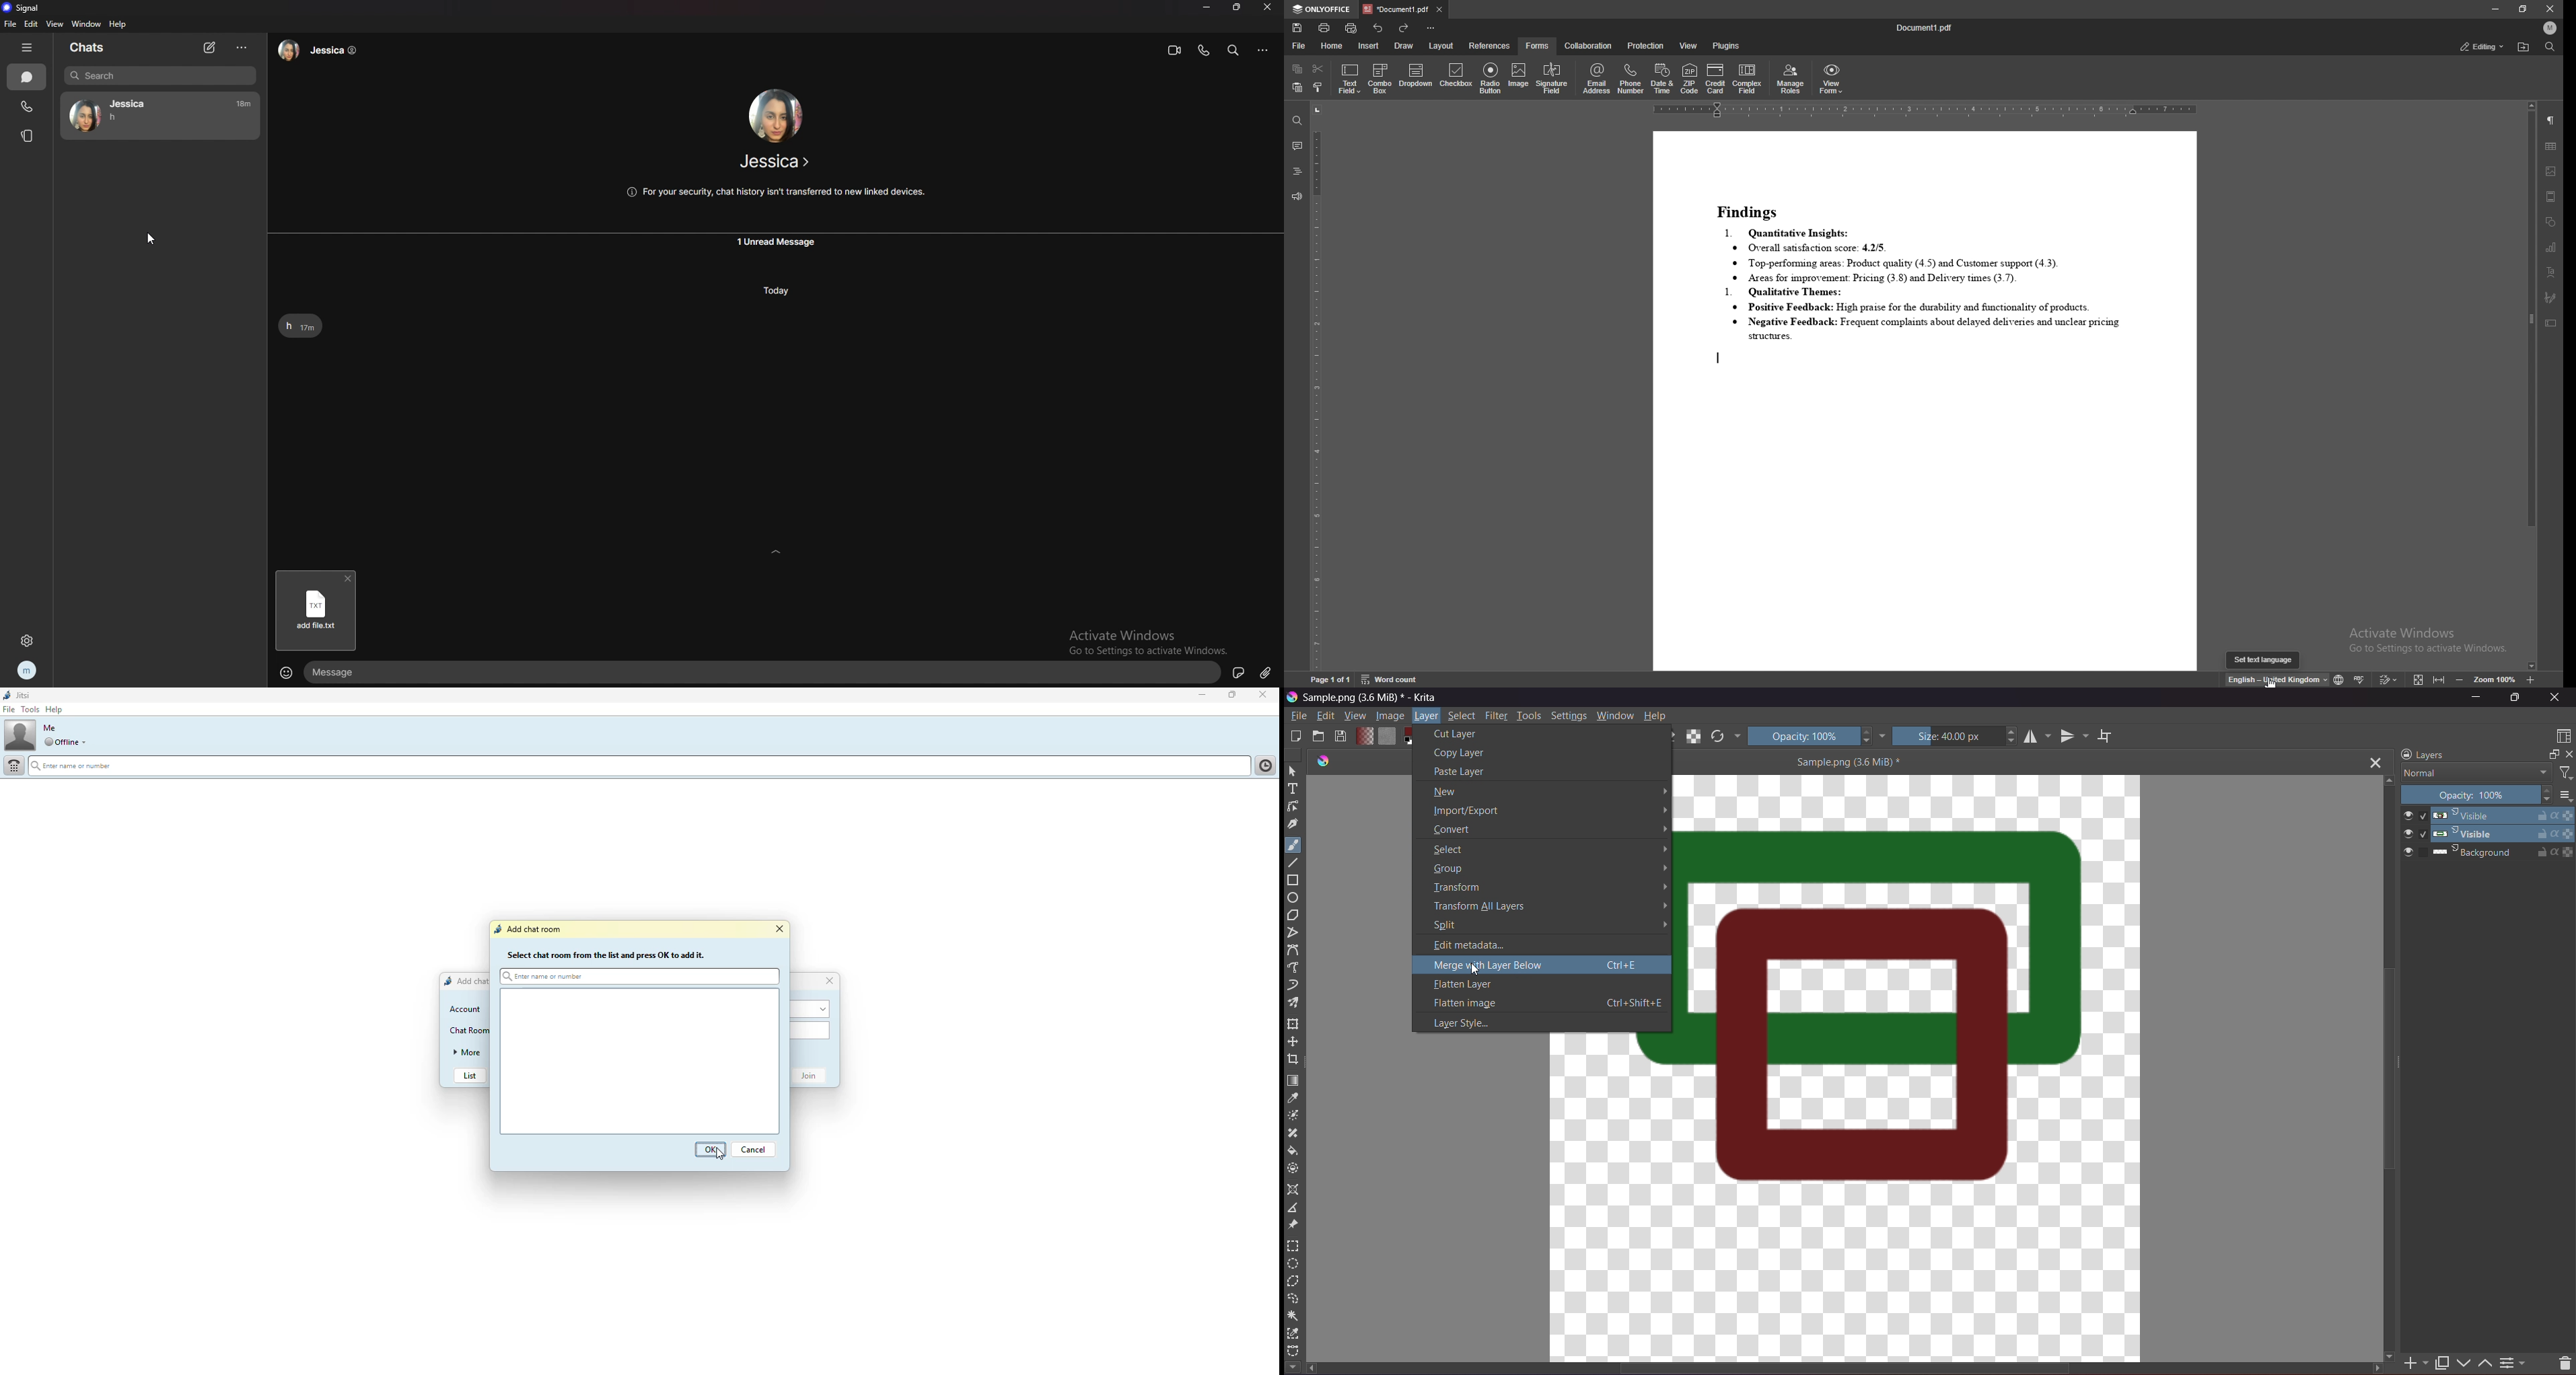  Describe the element at coordinates (1924, 401) in the screenshot. I see `document` at that location.